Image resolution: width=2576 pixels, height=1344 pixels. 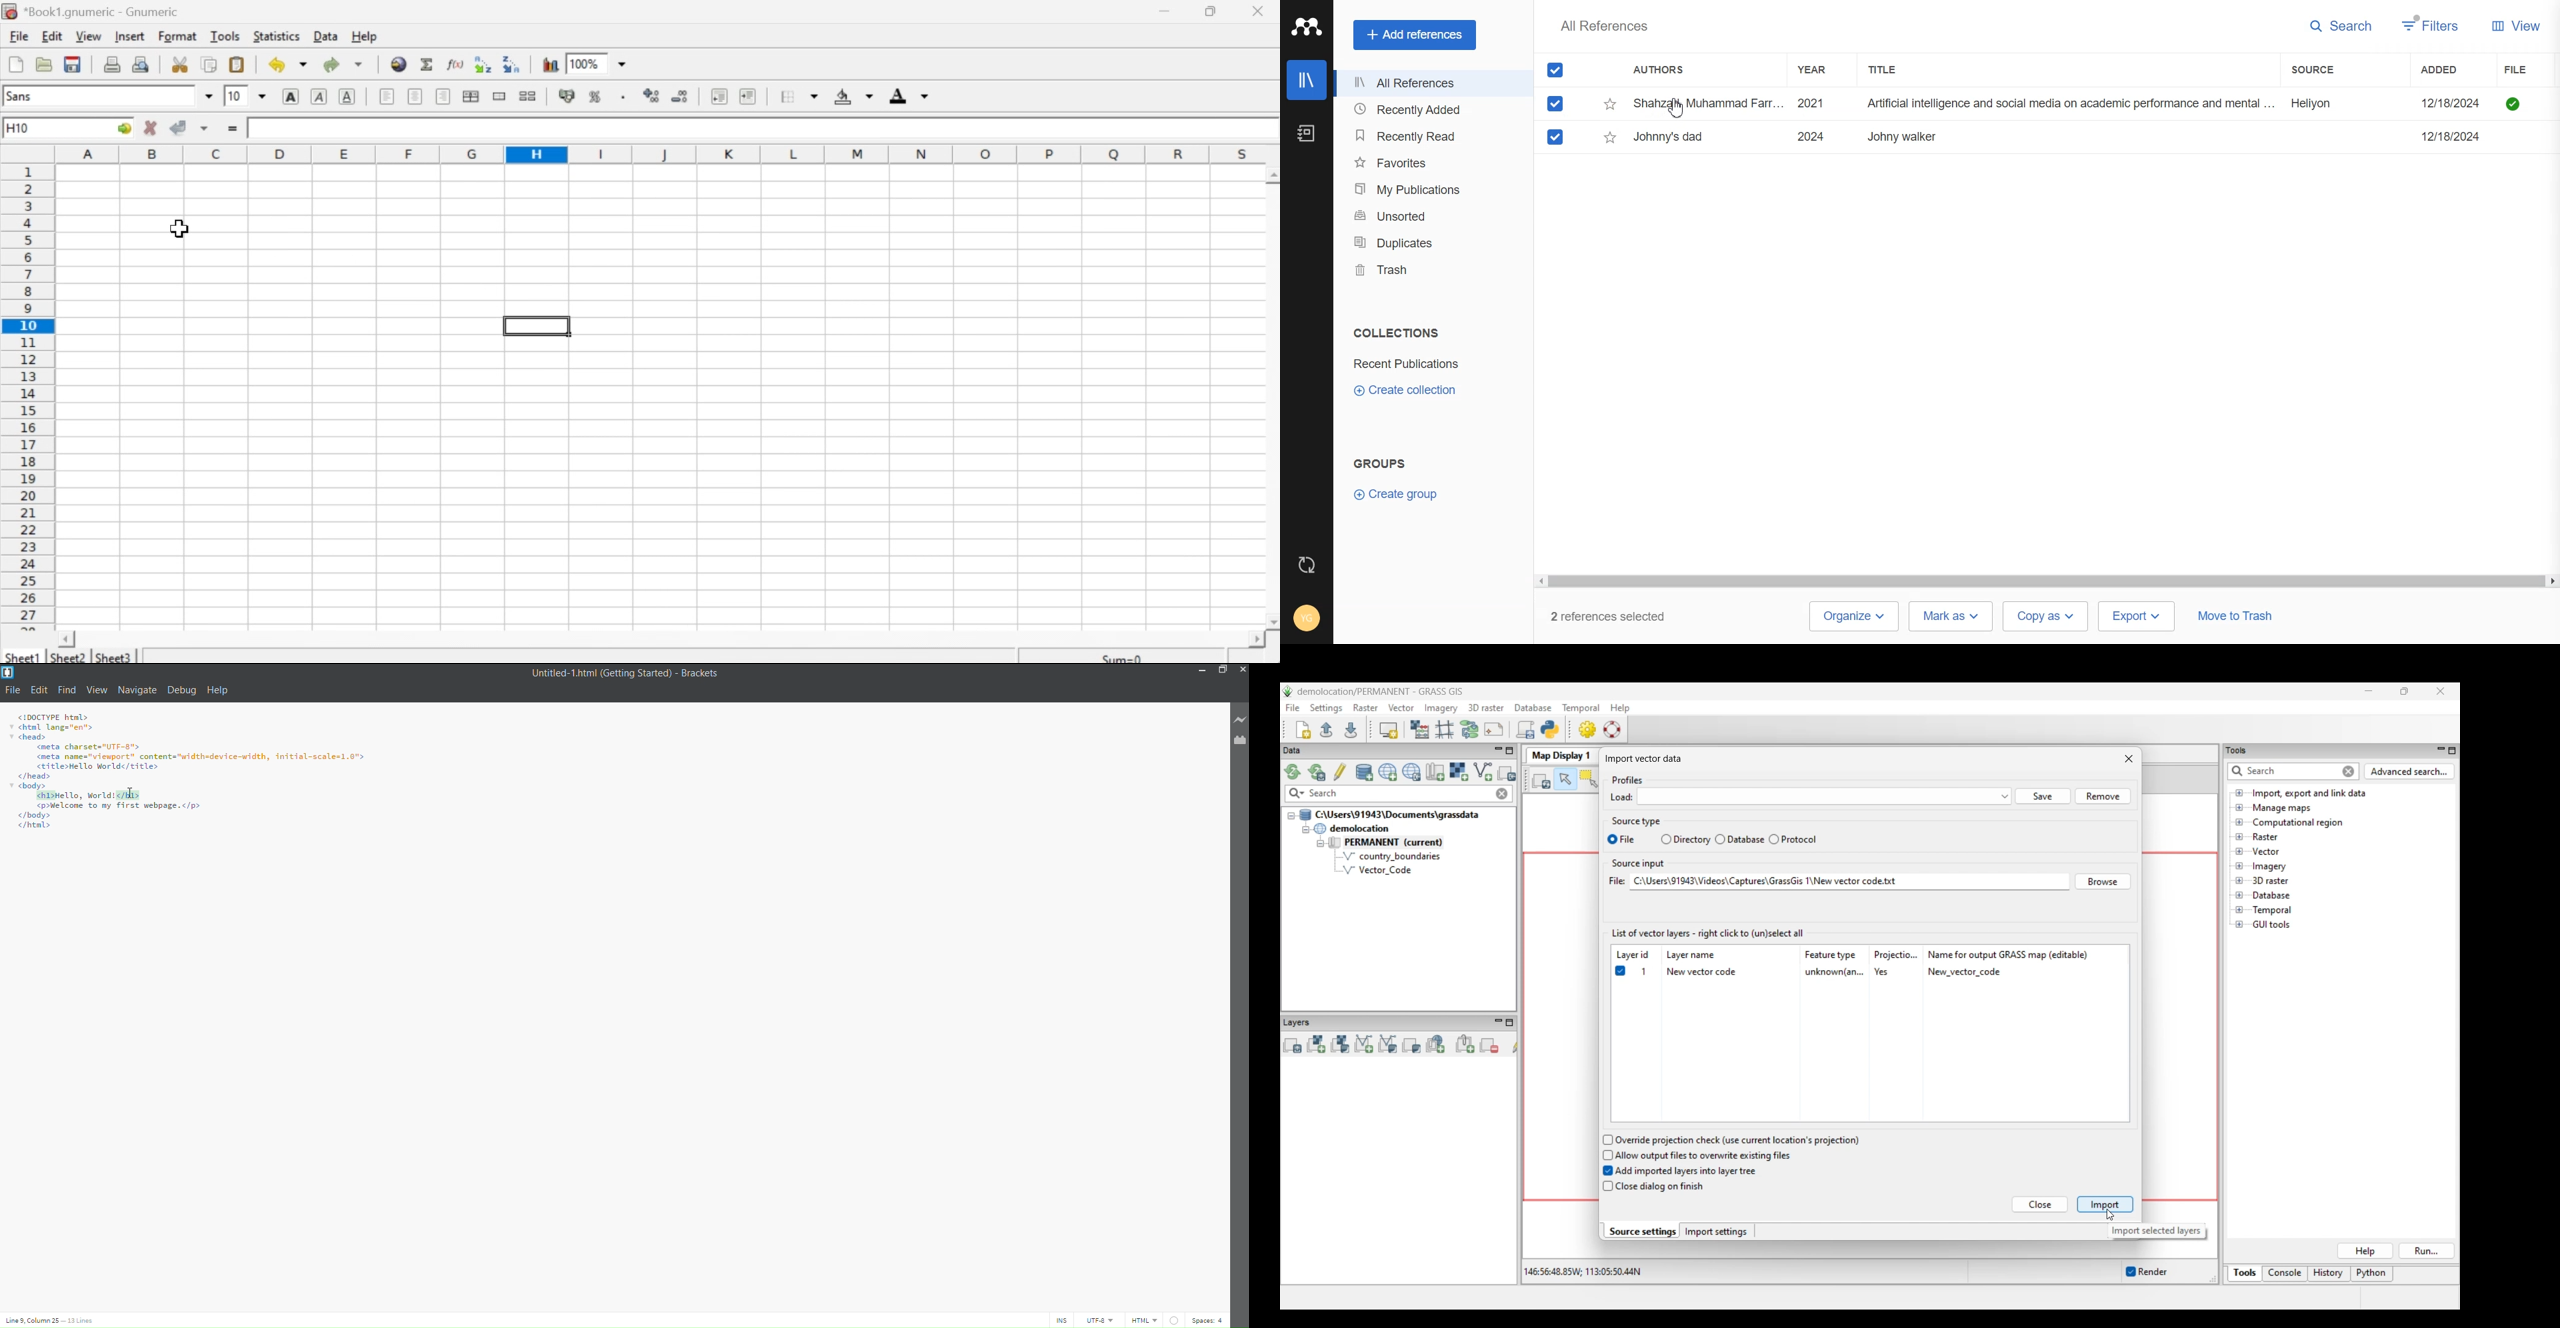 I want to click on Border, so click(x=786, y=95).